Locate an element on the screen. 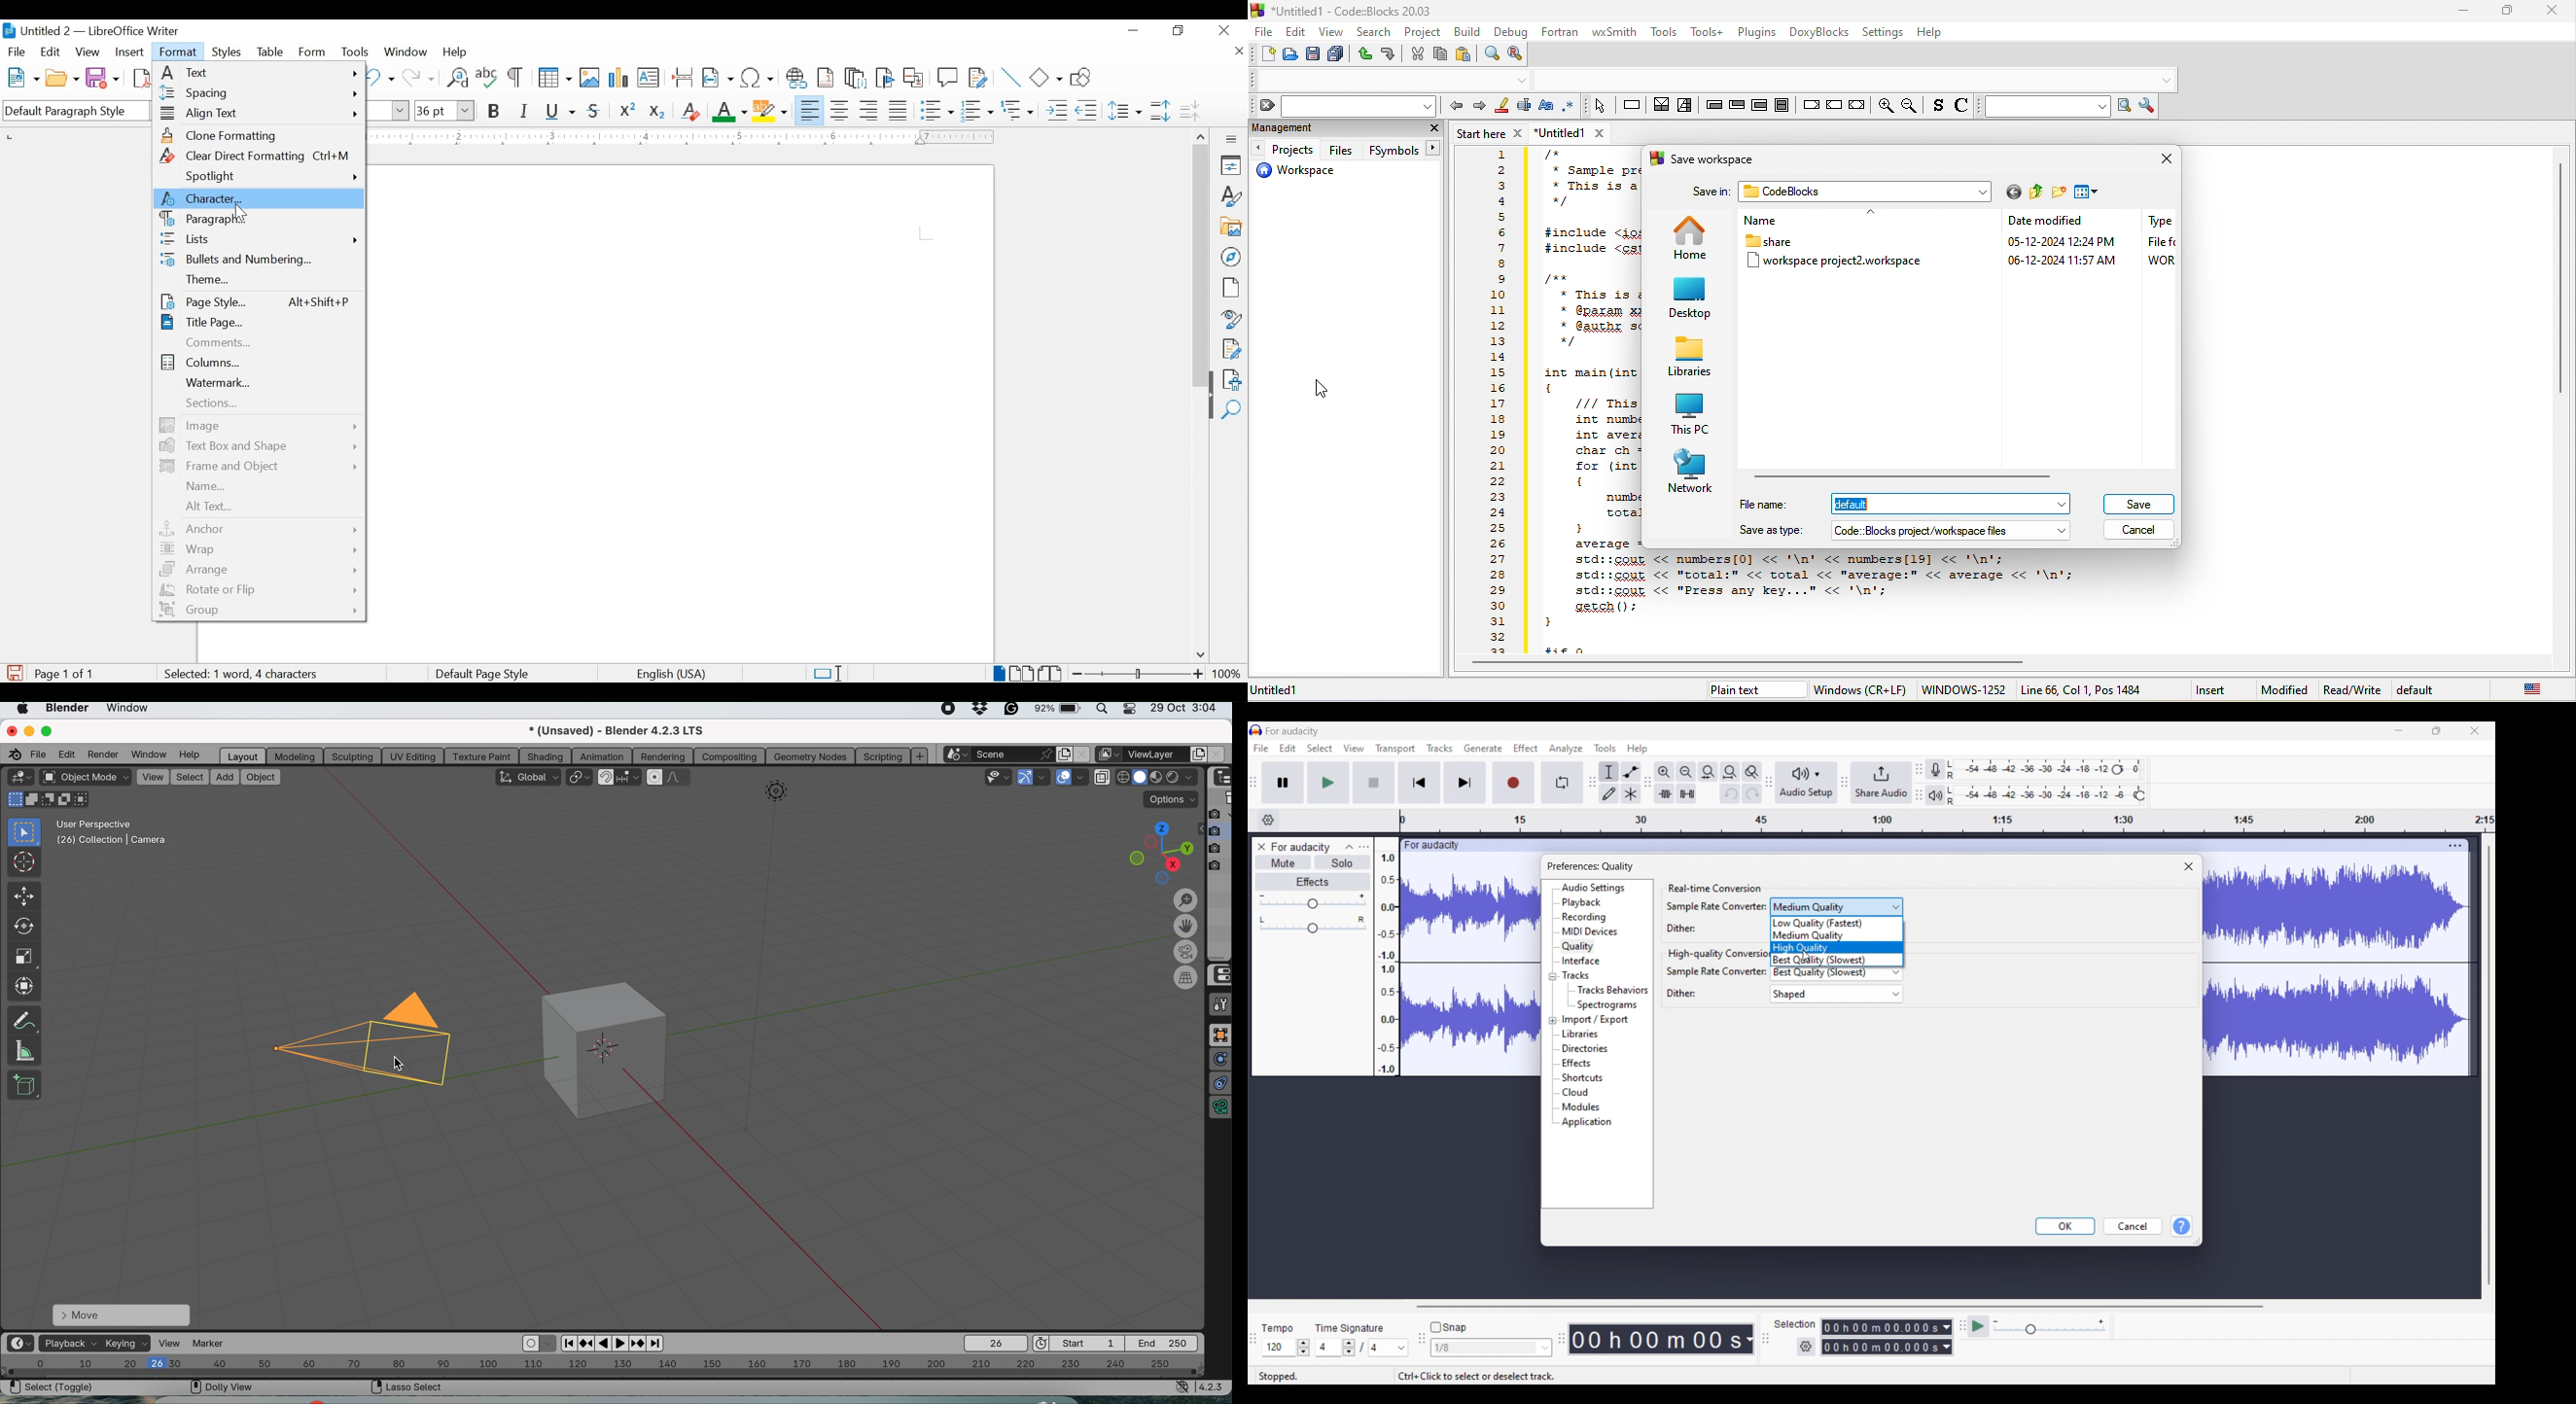 The image size is (2576, 1428). Mute is located at coordinates (1284, 862).